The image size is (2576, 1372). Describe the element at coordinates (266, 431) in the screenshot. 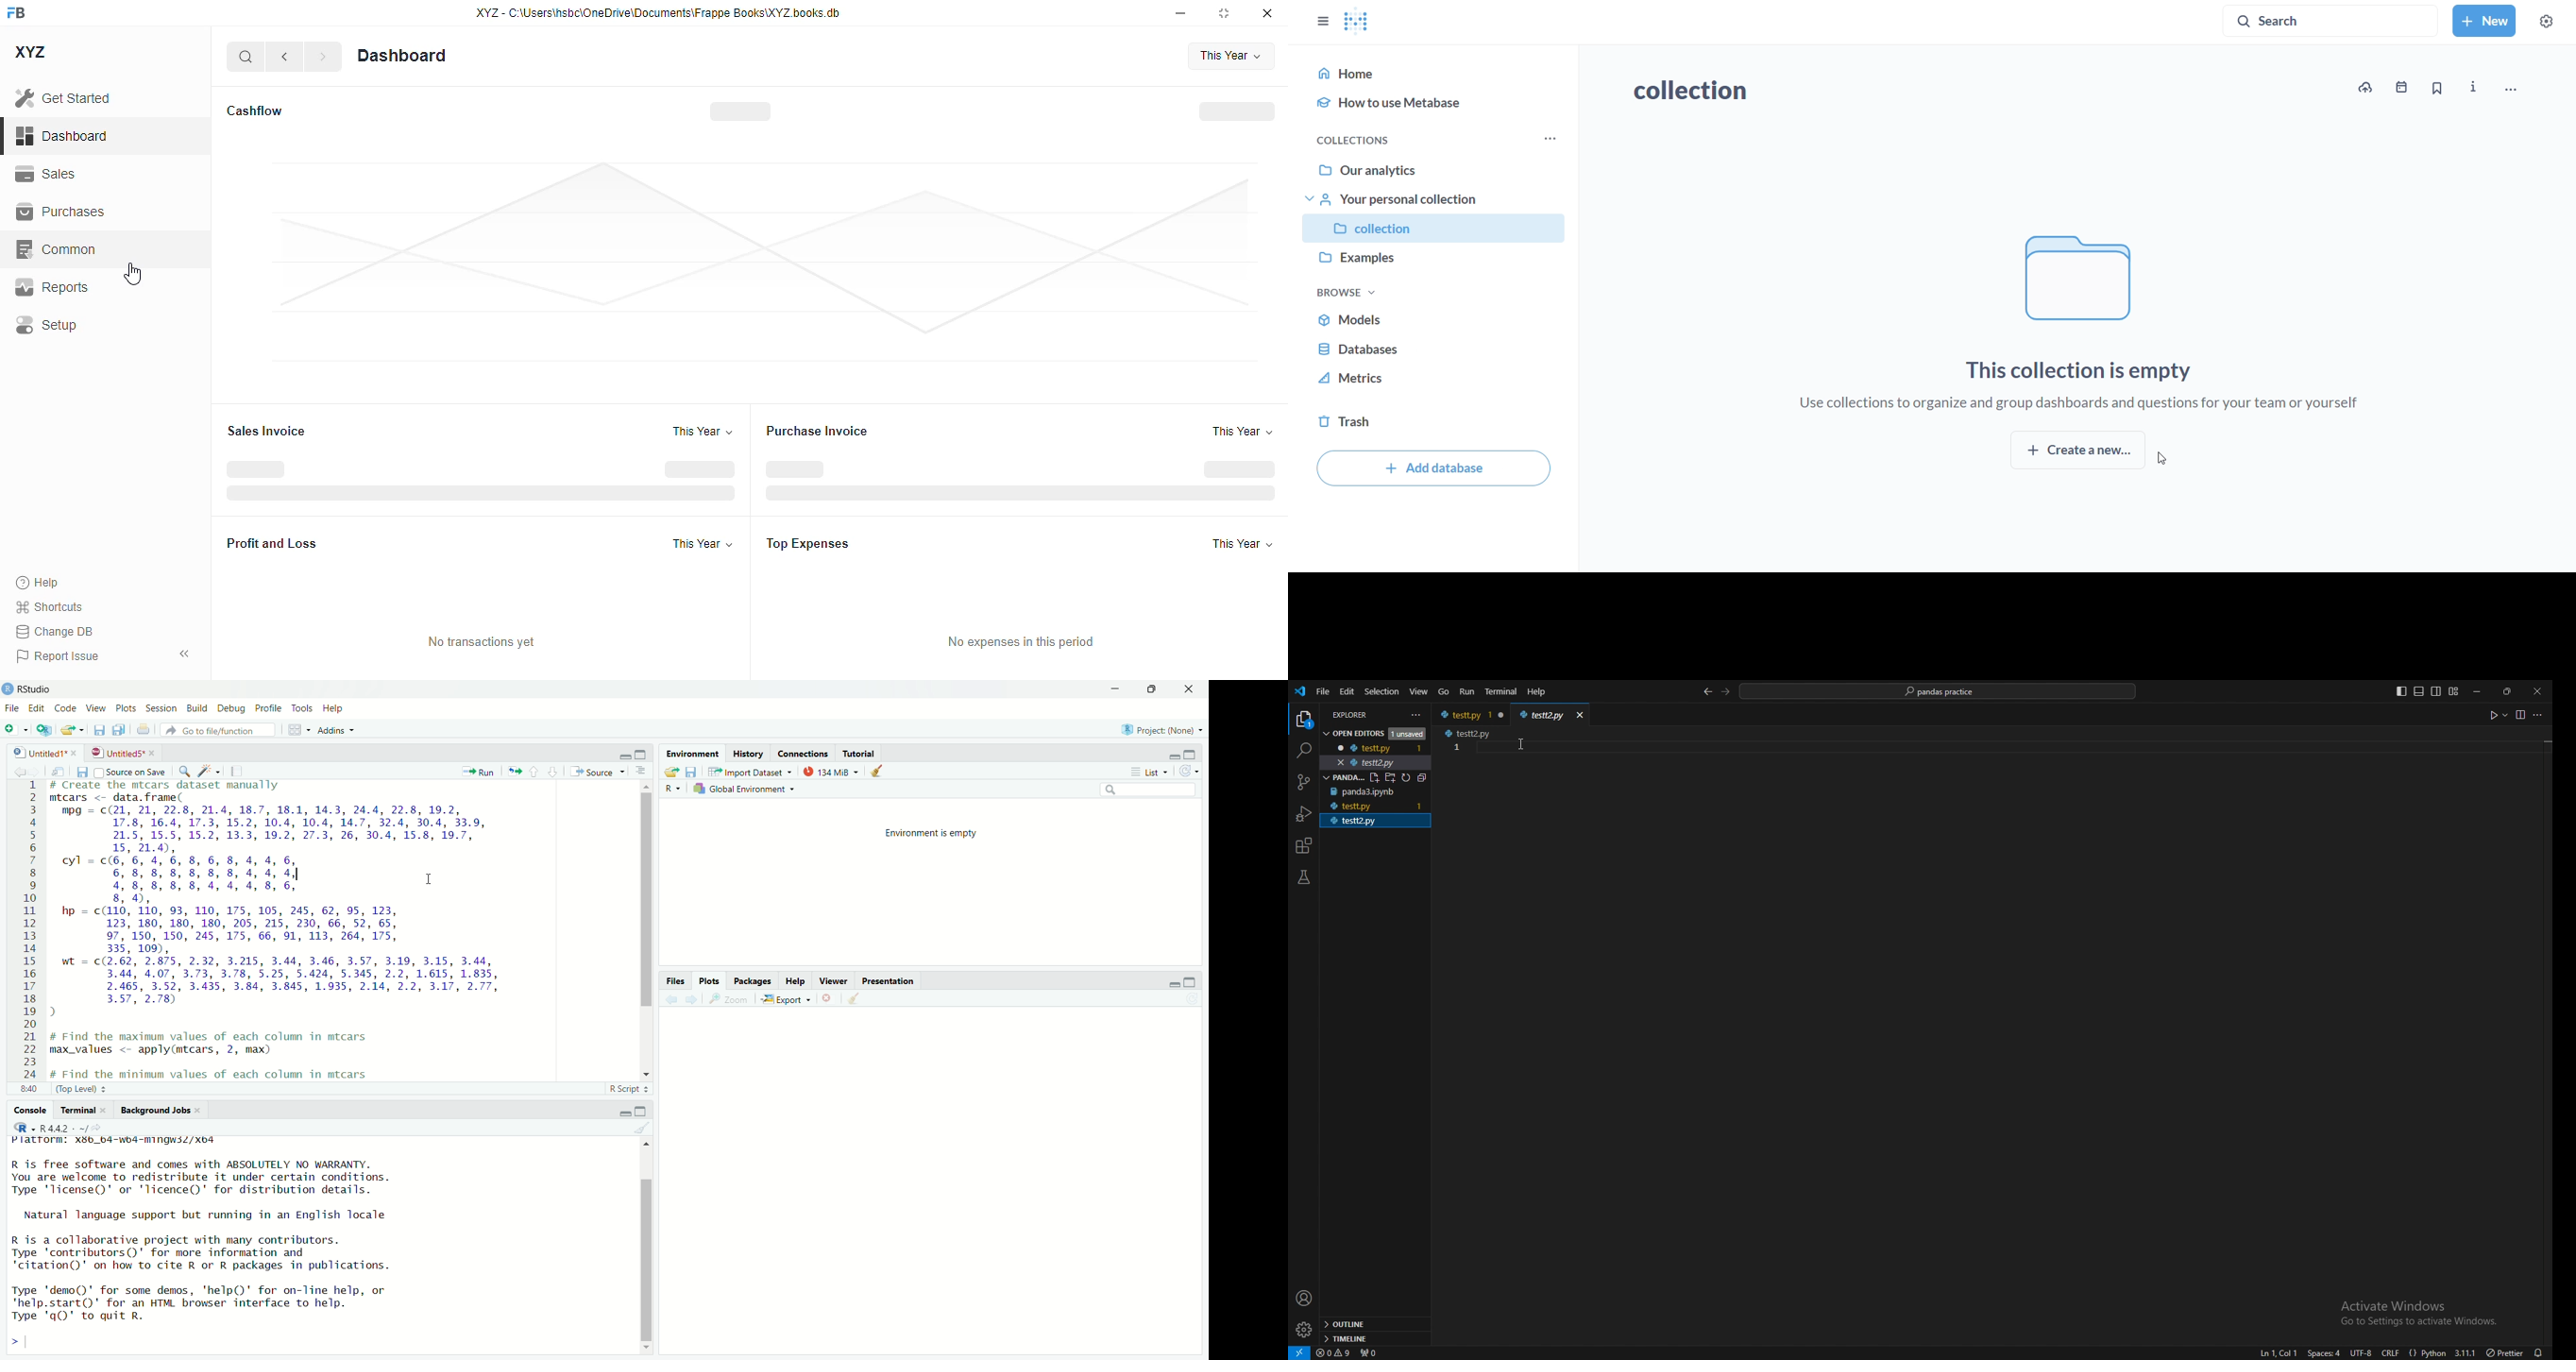

I see `sales invoice` at that location.